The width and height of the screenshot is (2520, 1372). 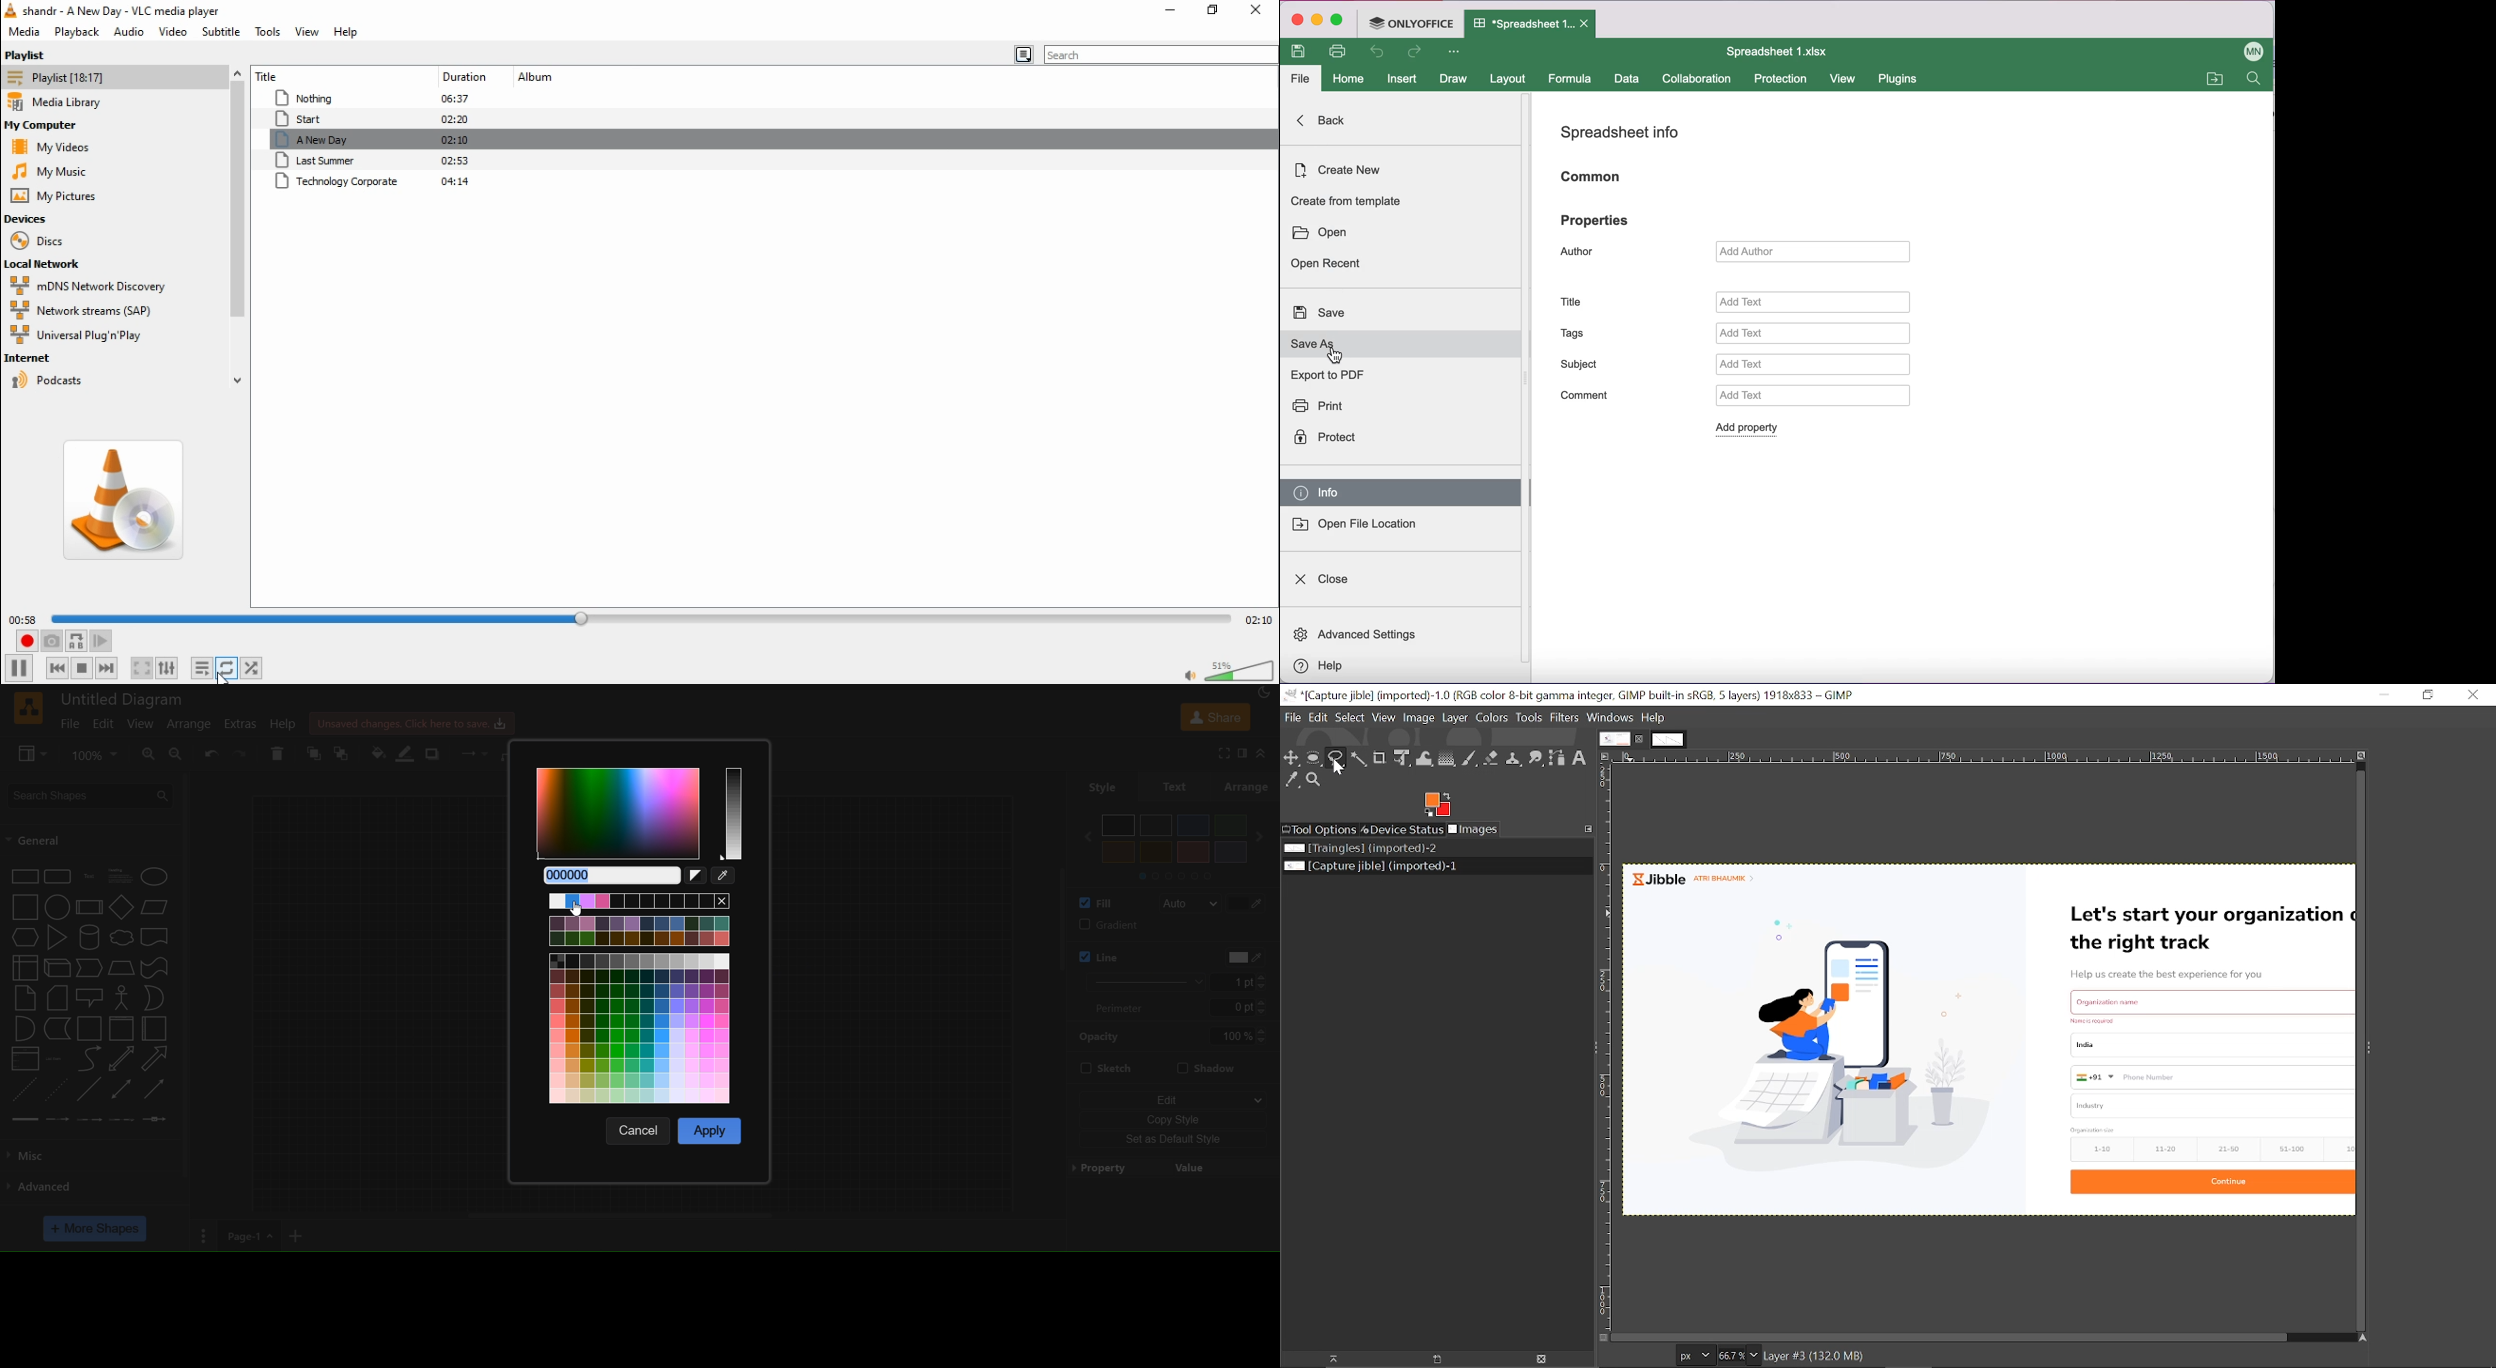 What do you see at coordinates (1101, 1036) in the screenshot?
I see `opacity` at bounding box center [1101, 1036].